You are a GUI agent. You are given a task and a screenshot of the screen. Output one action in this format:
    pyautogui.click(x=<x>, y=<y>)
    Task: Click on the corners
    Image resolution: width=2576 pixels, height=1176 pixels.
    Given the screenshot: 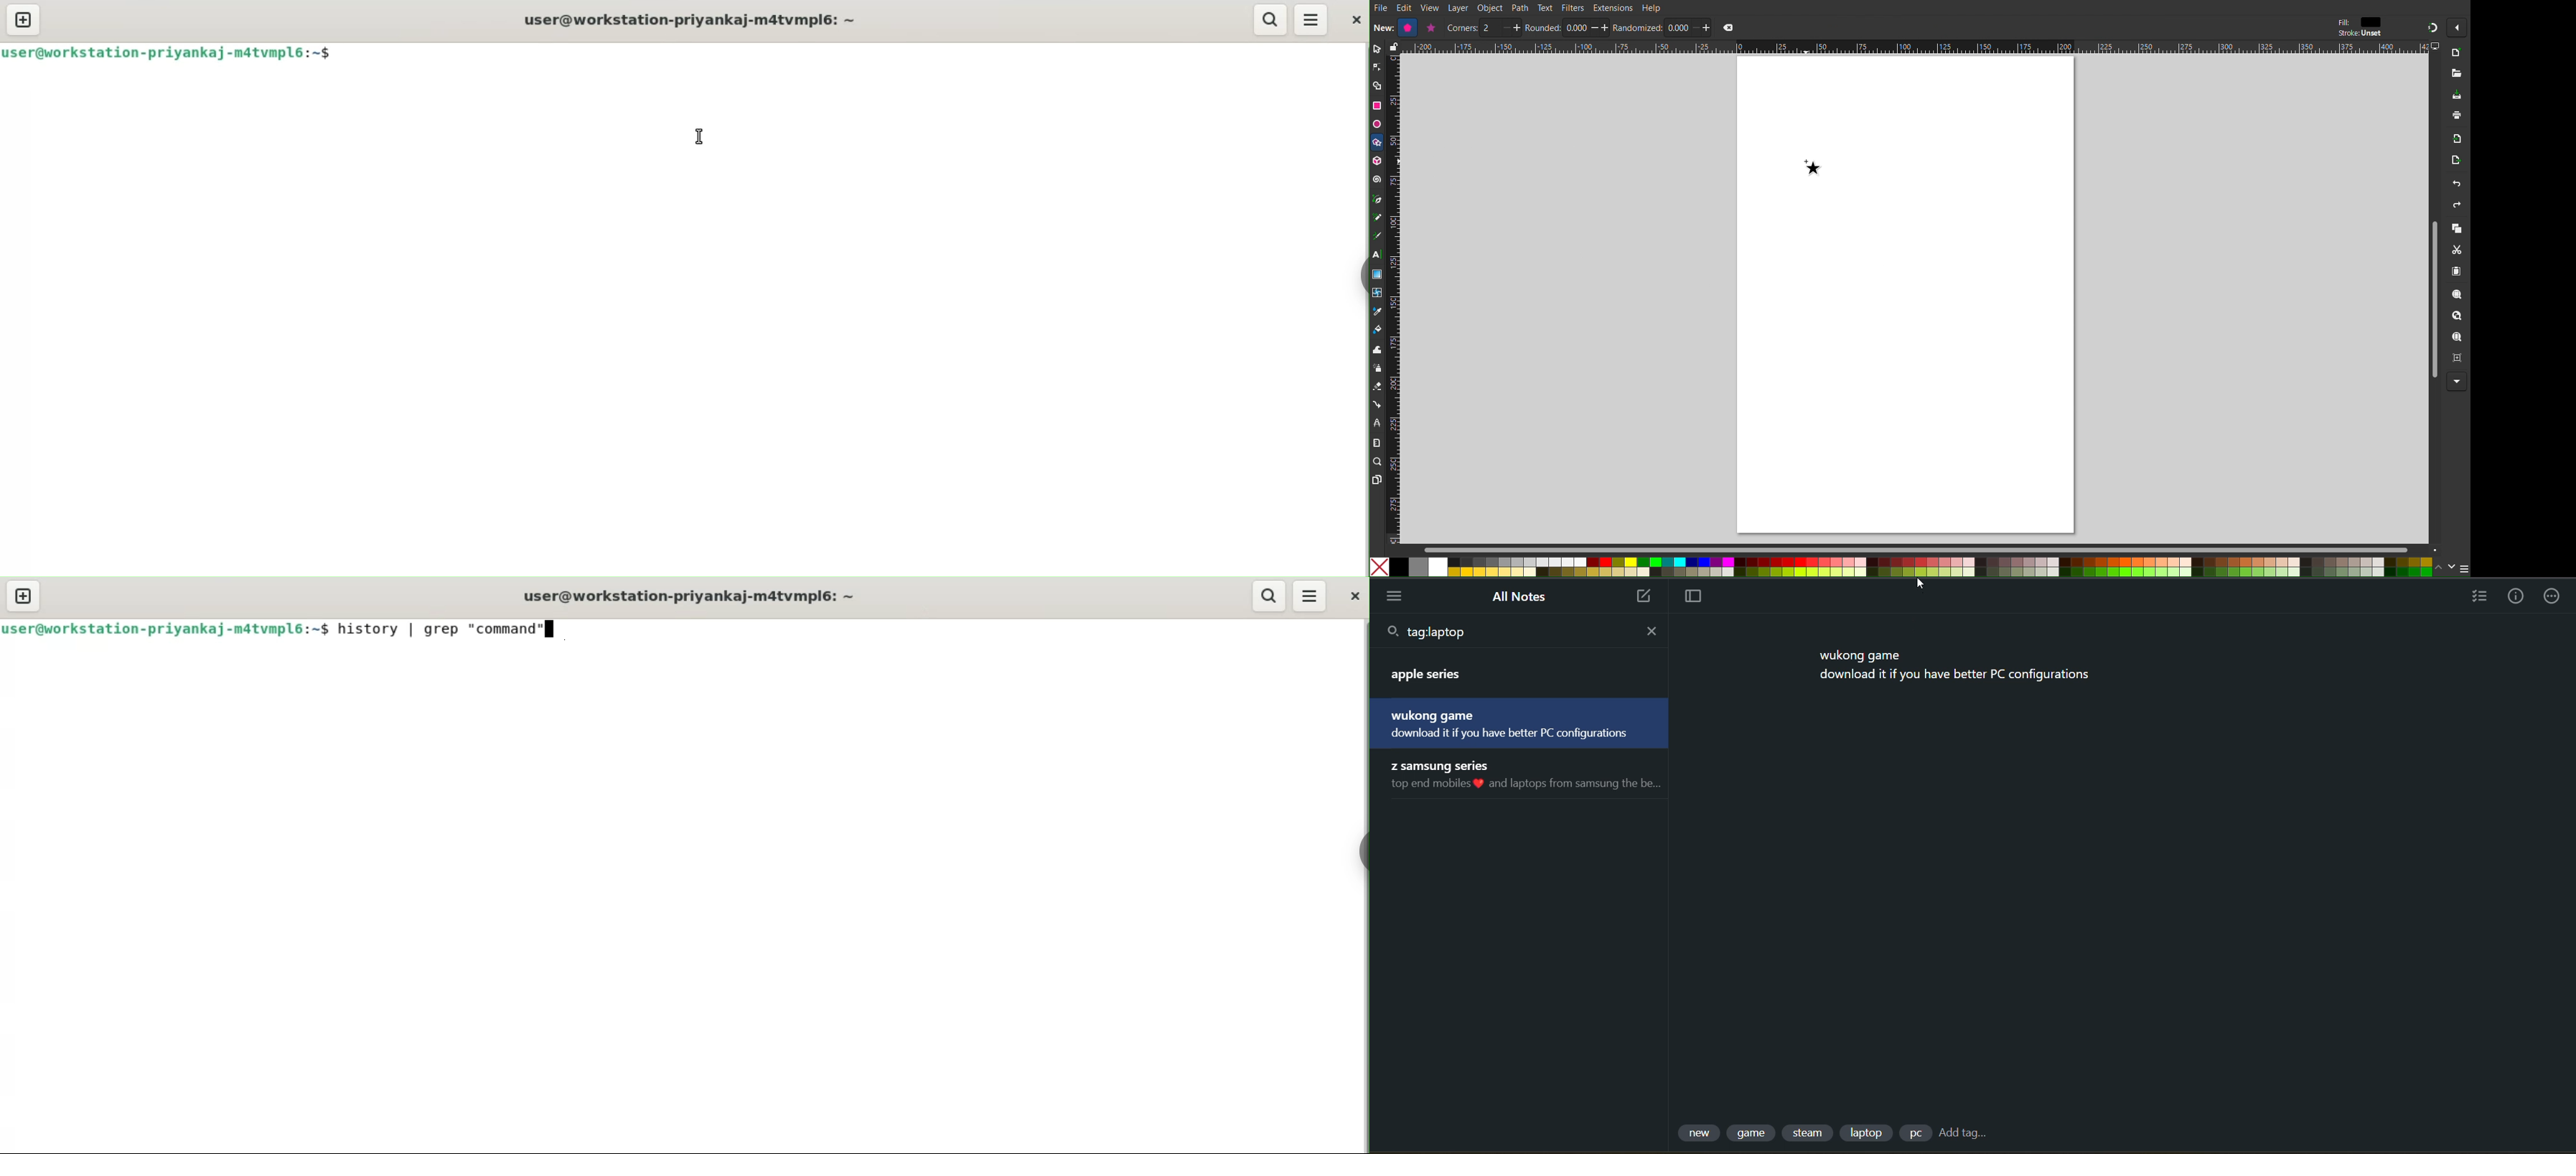 What is the action you would take?
    pyautogui.click(x=1462, y=28)
    